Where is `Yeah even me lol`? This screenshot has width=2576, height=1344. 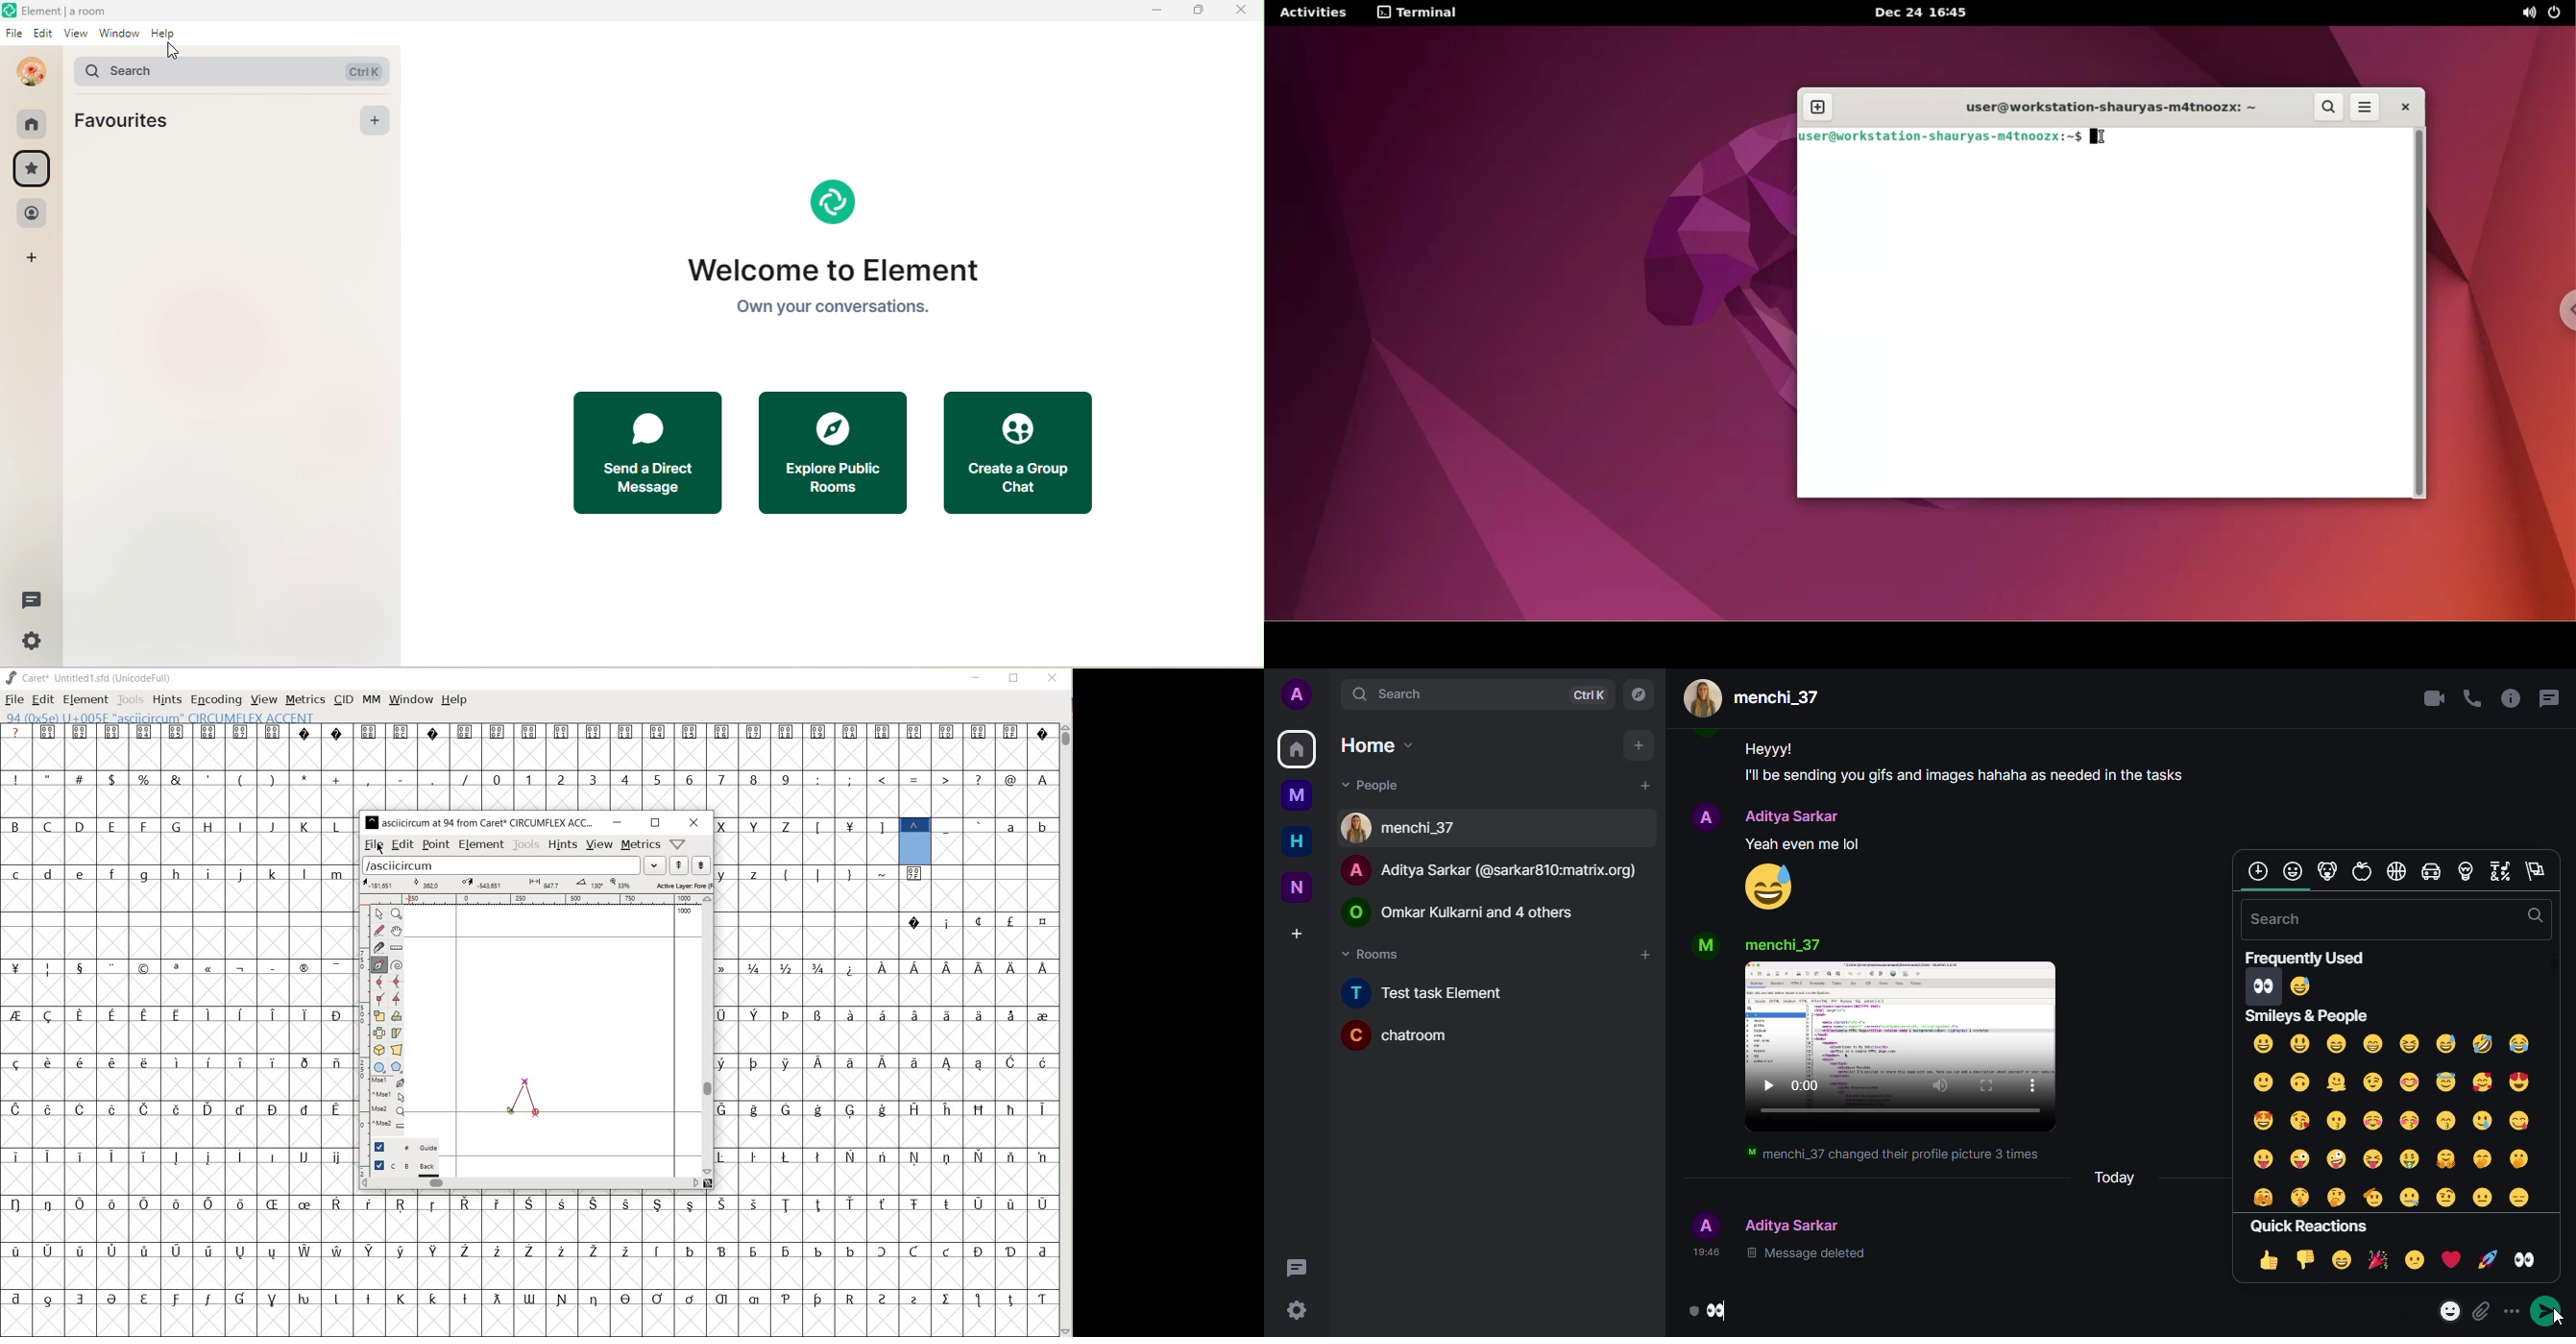
Yeah even me lol is located at coordinates (1808, 843).